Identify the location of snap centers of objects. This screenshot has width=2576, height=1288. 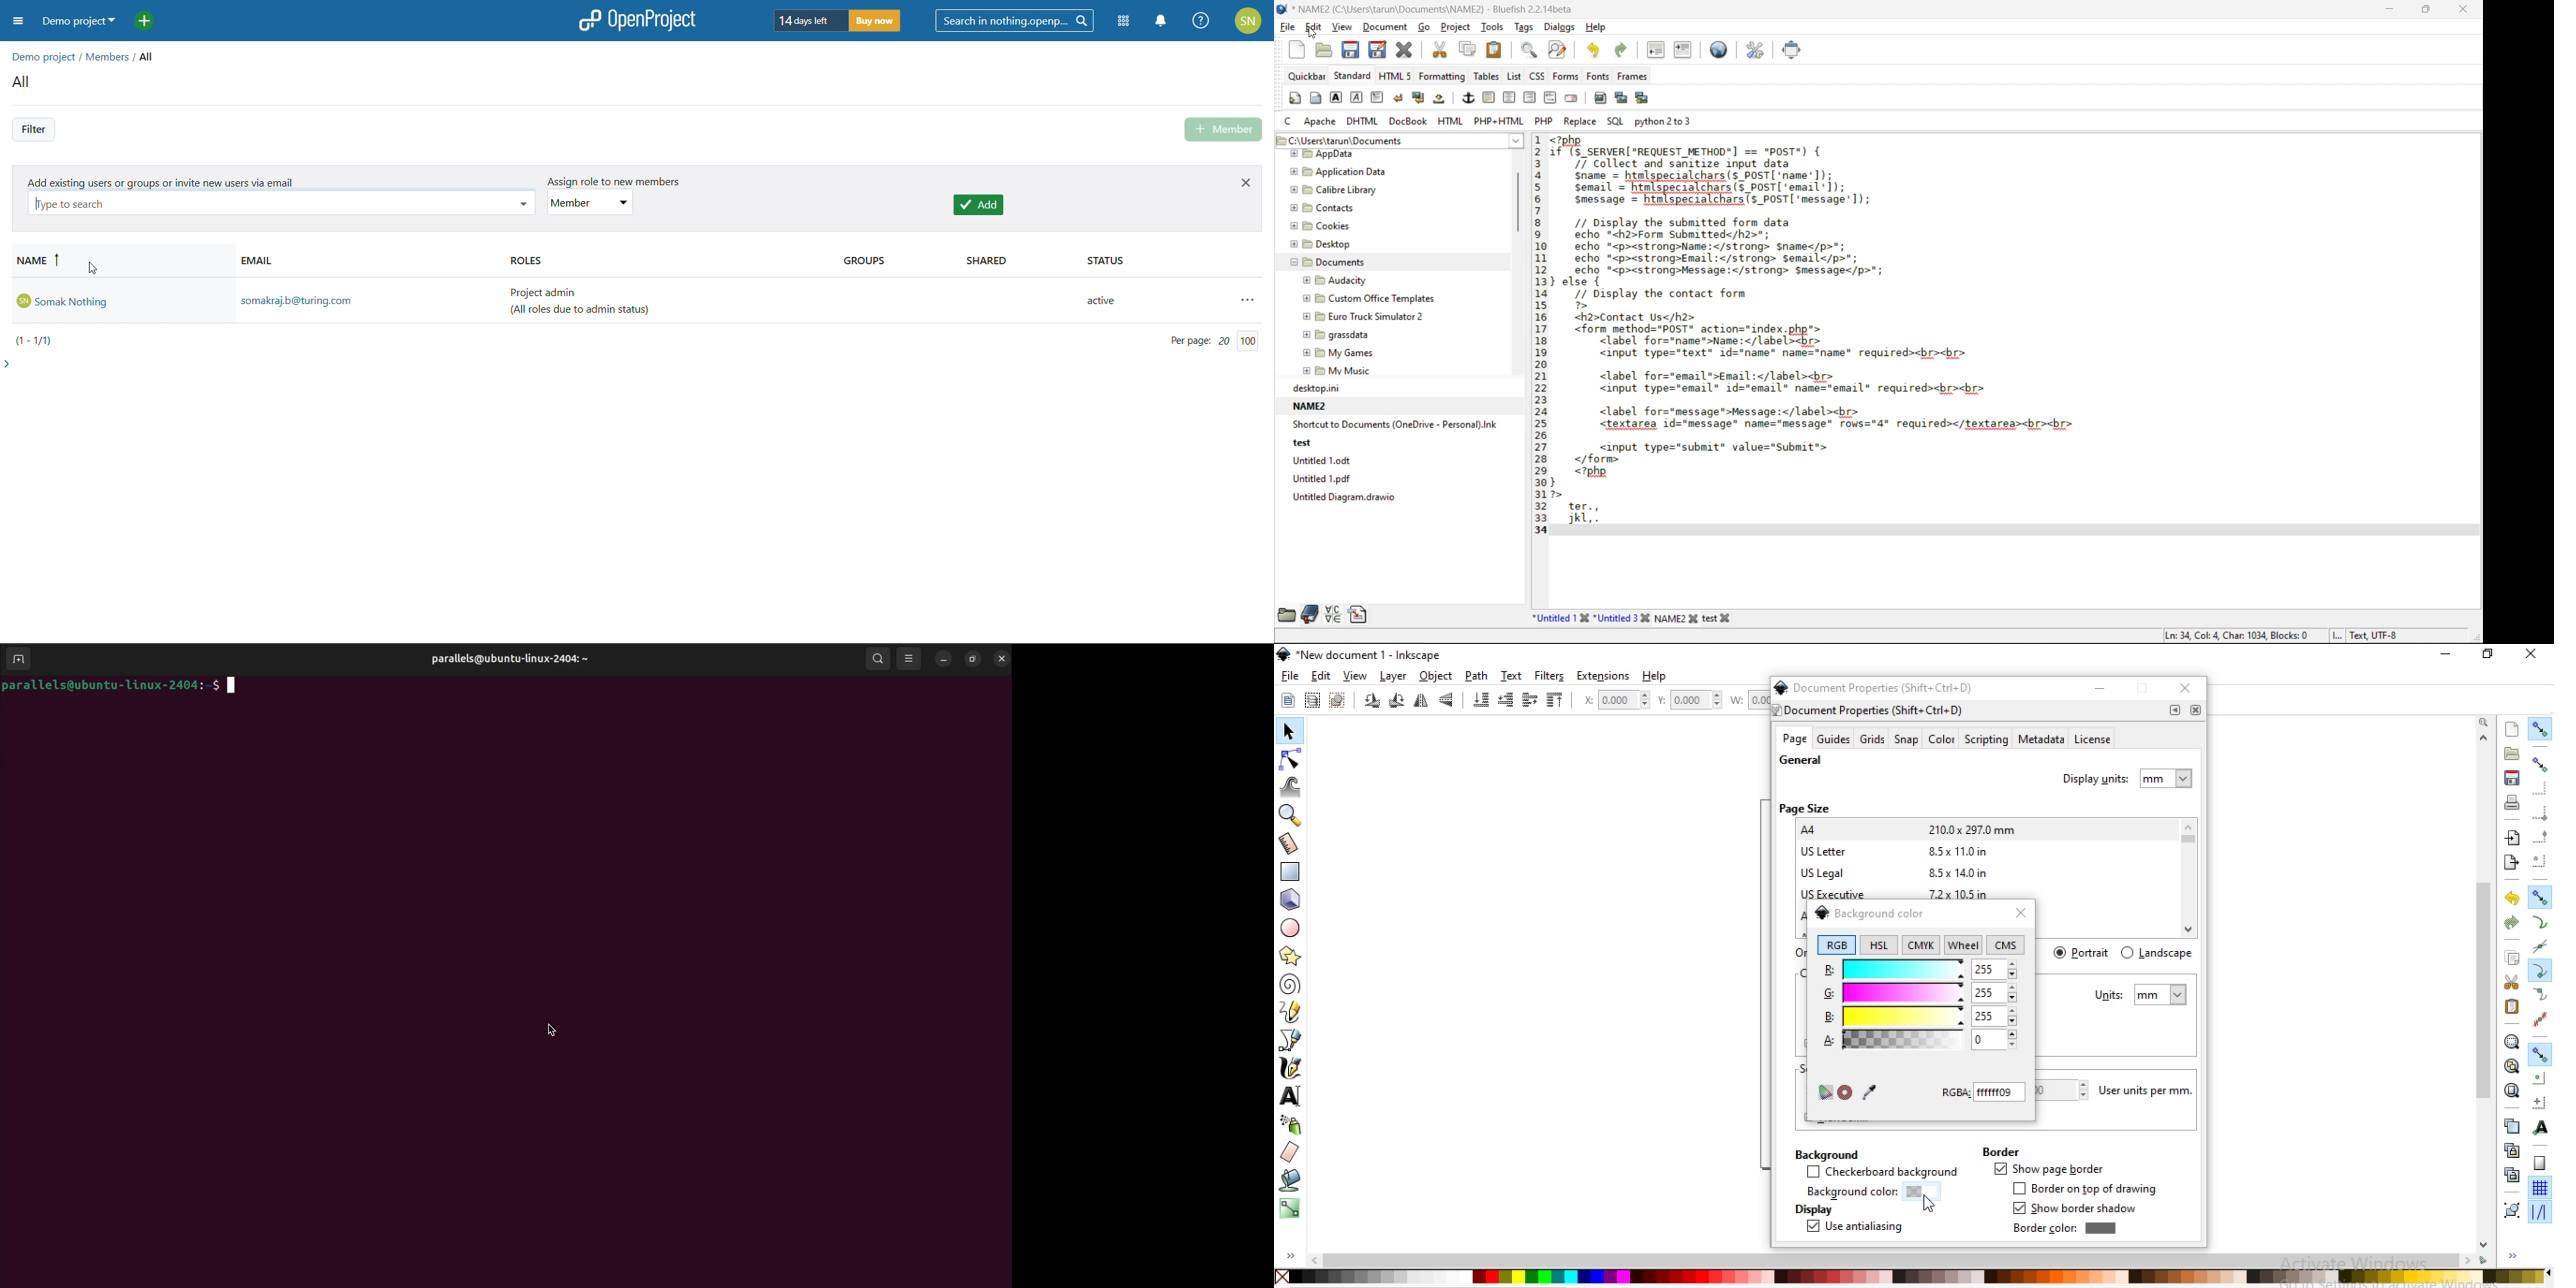
(2539, 1078).